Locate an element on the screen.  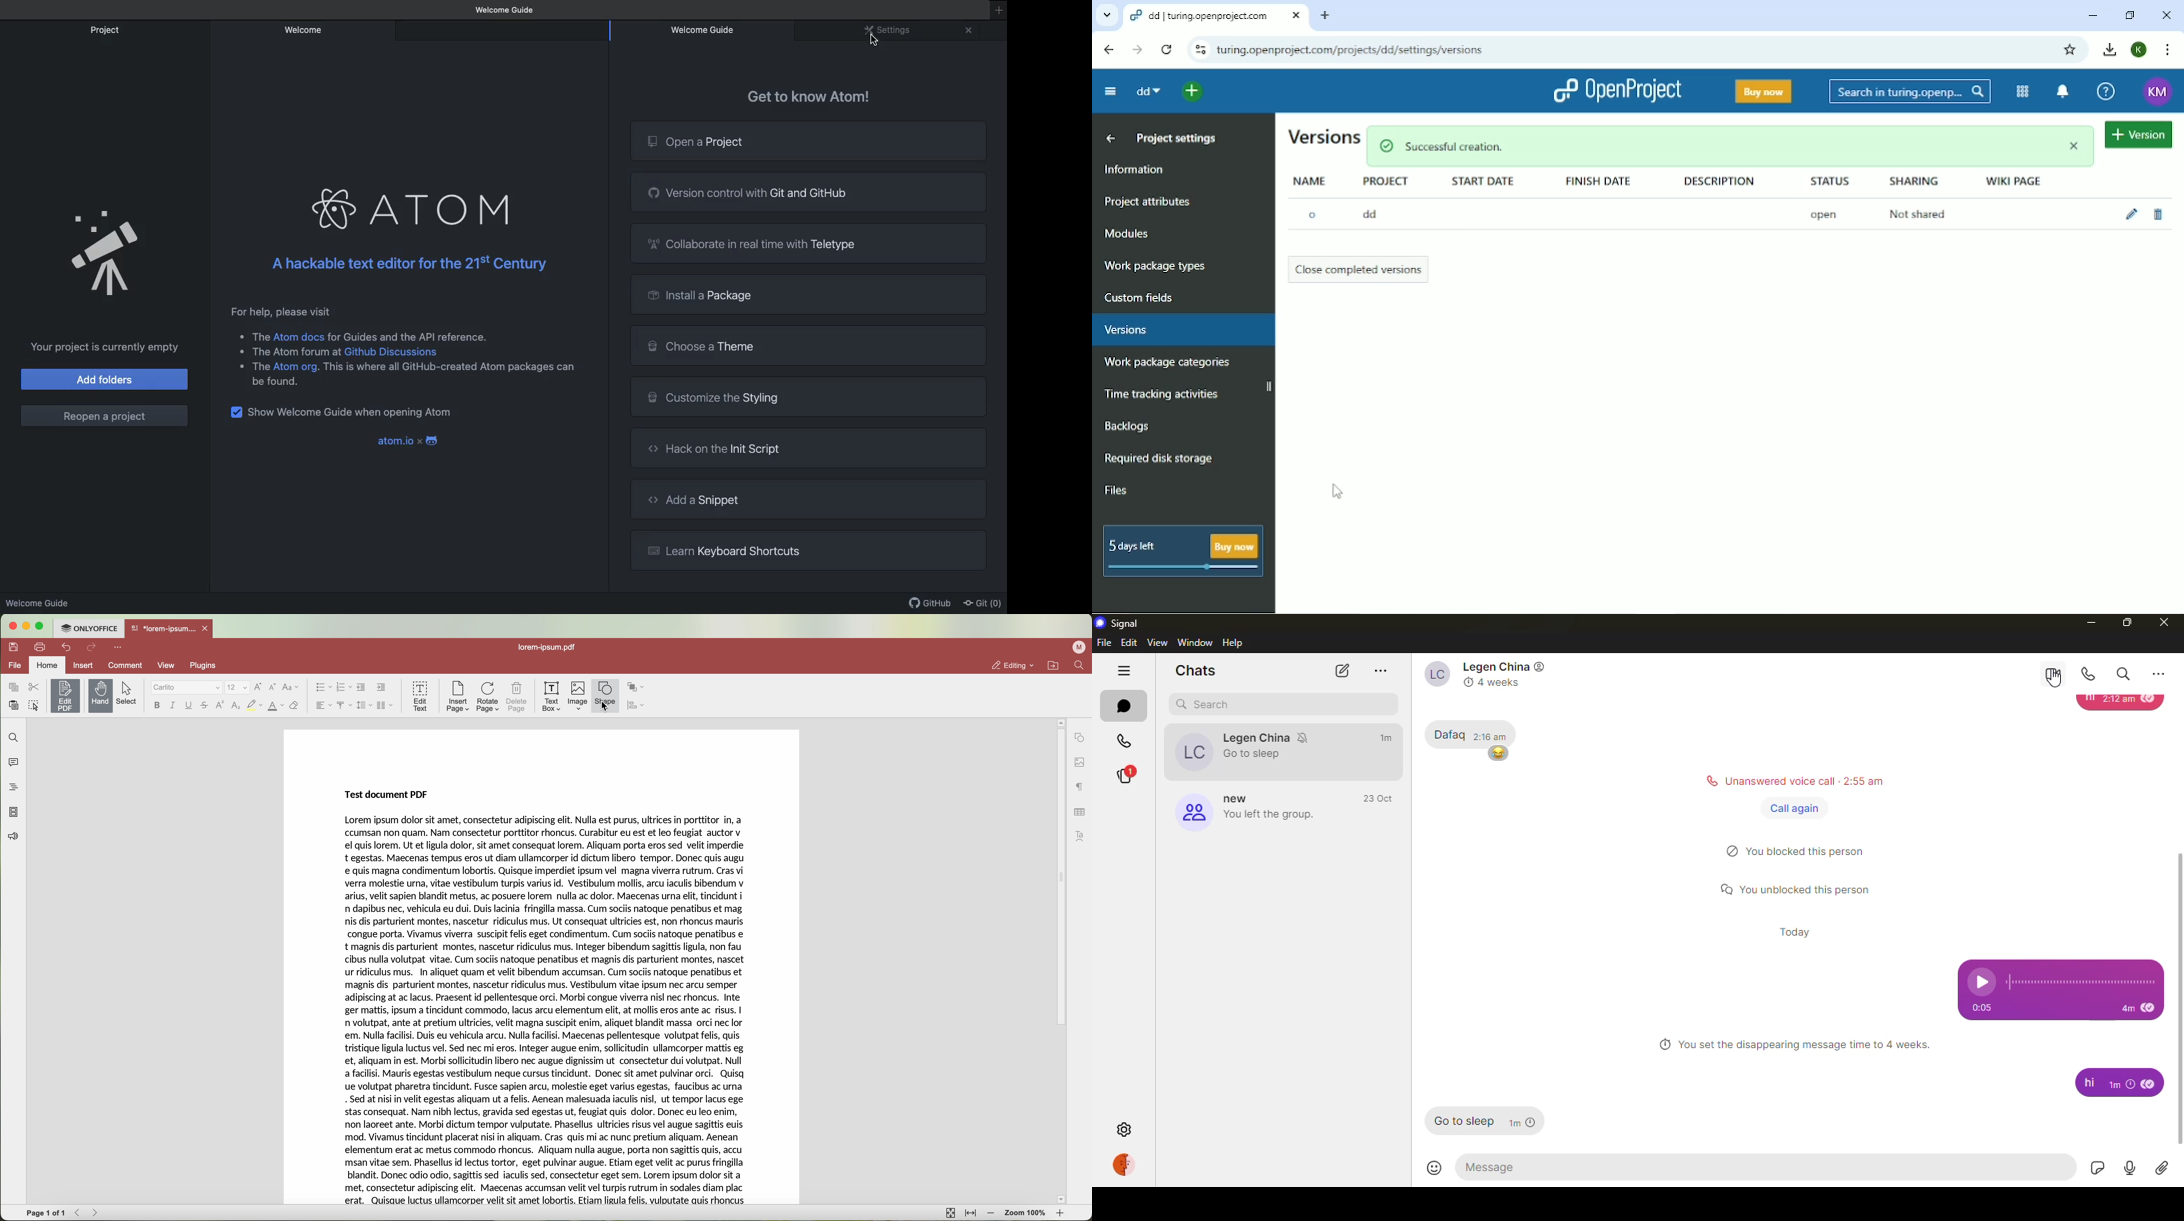
dd is located at coordinates (1373, 213).